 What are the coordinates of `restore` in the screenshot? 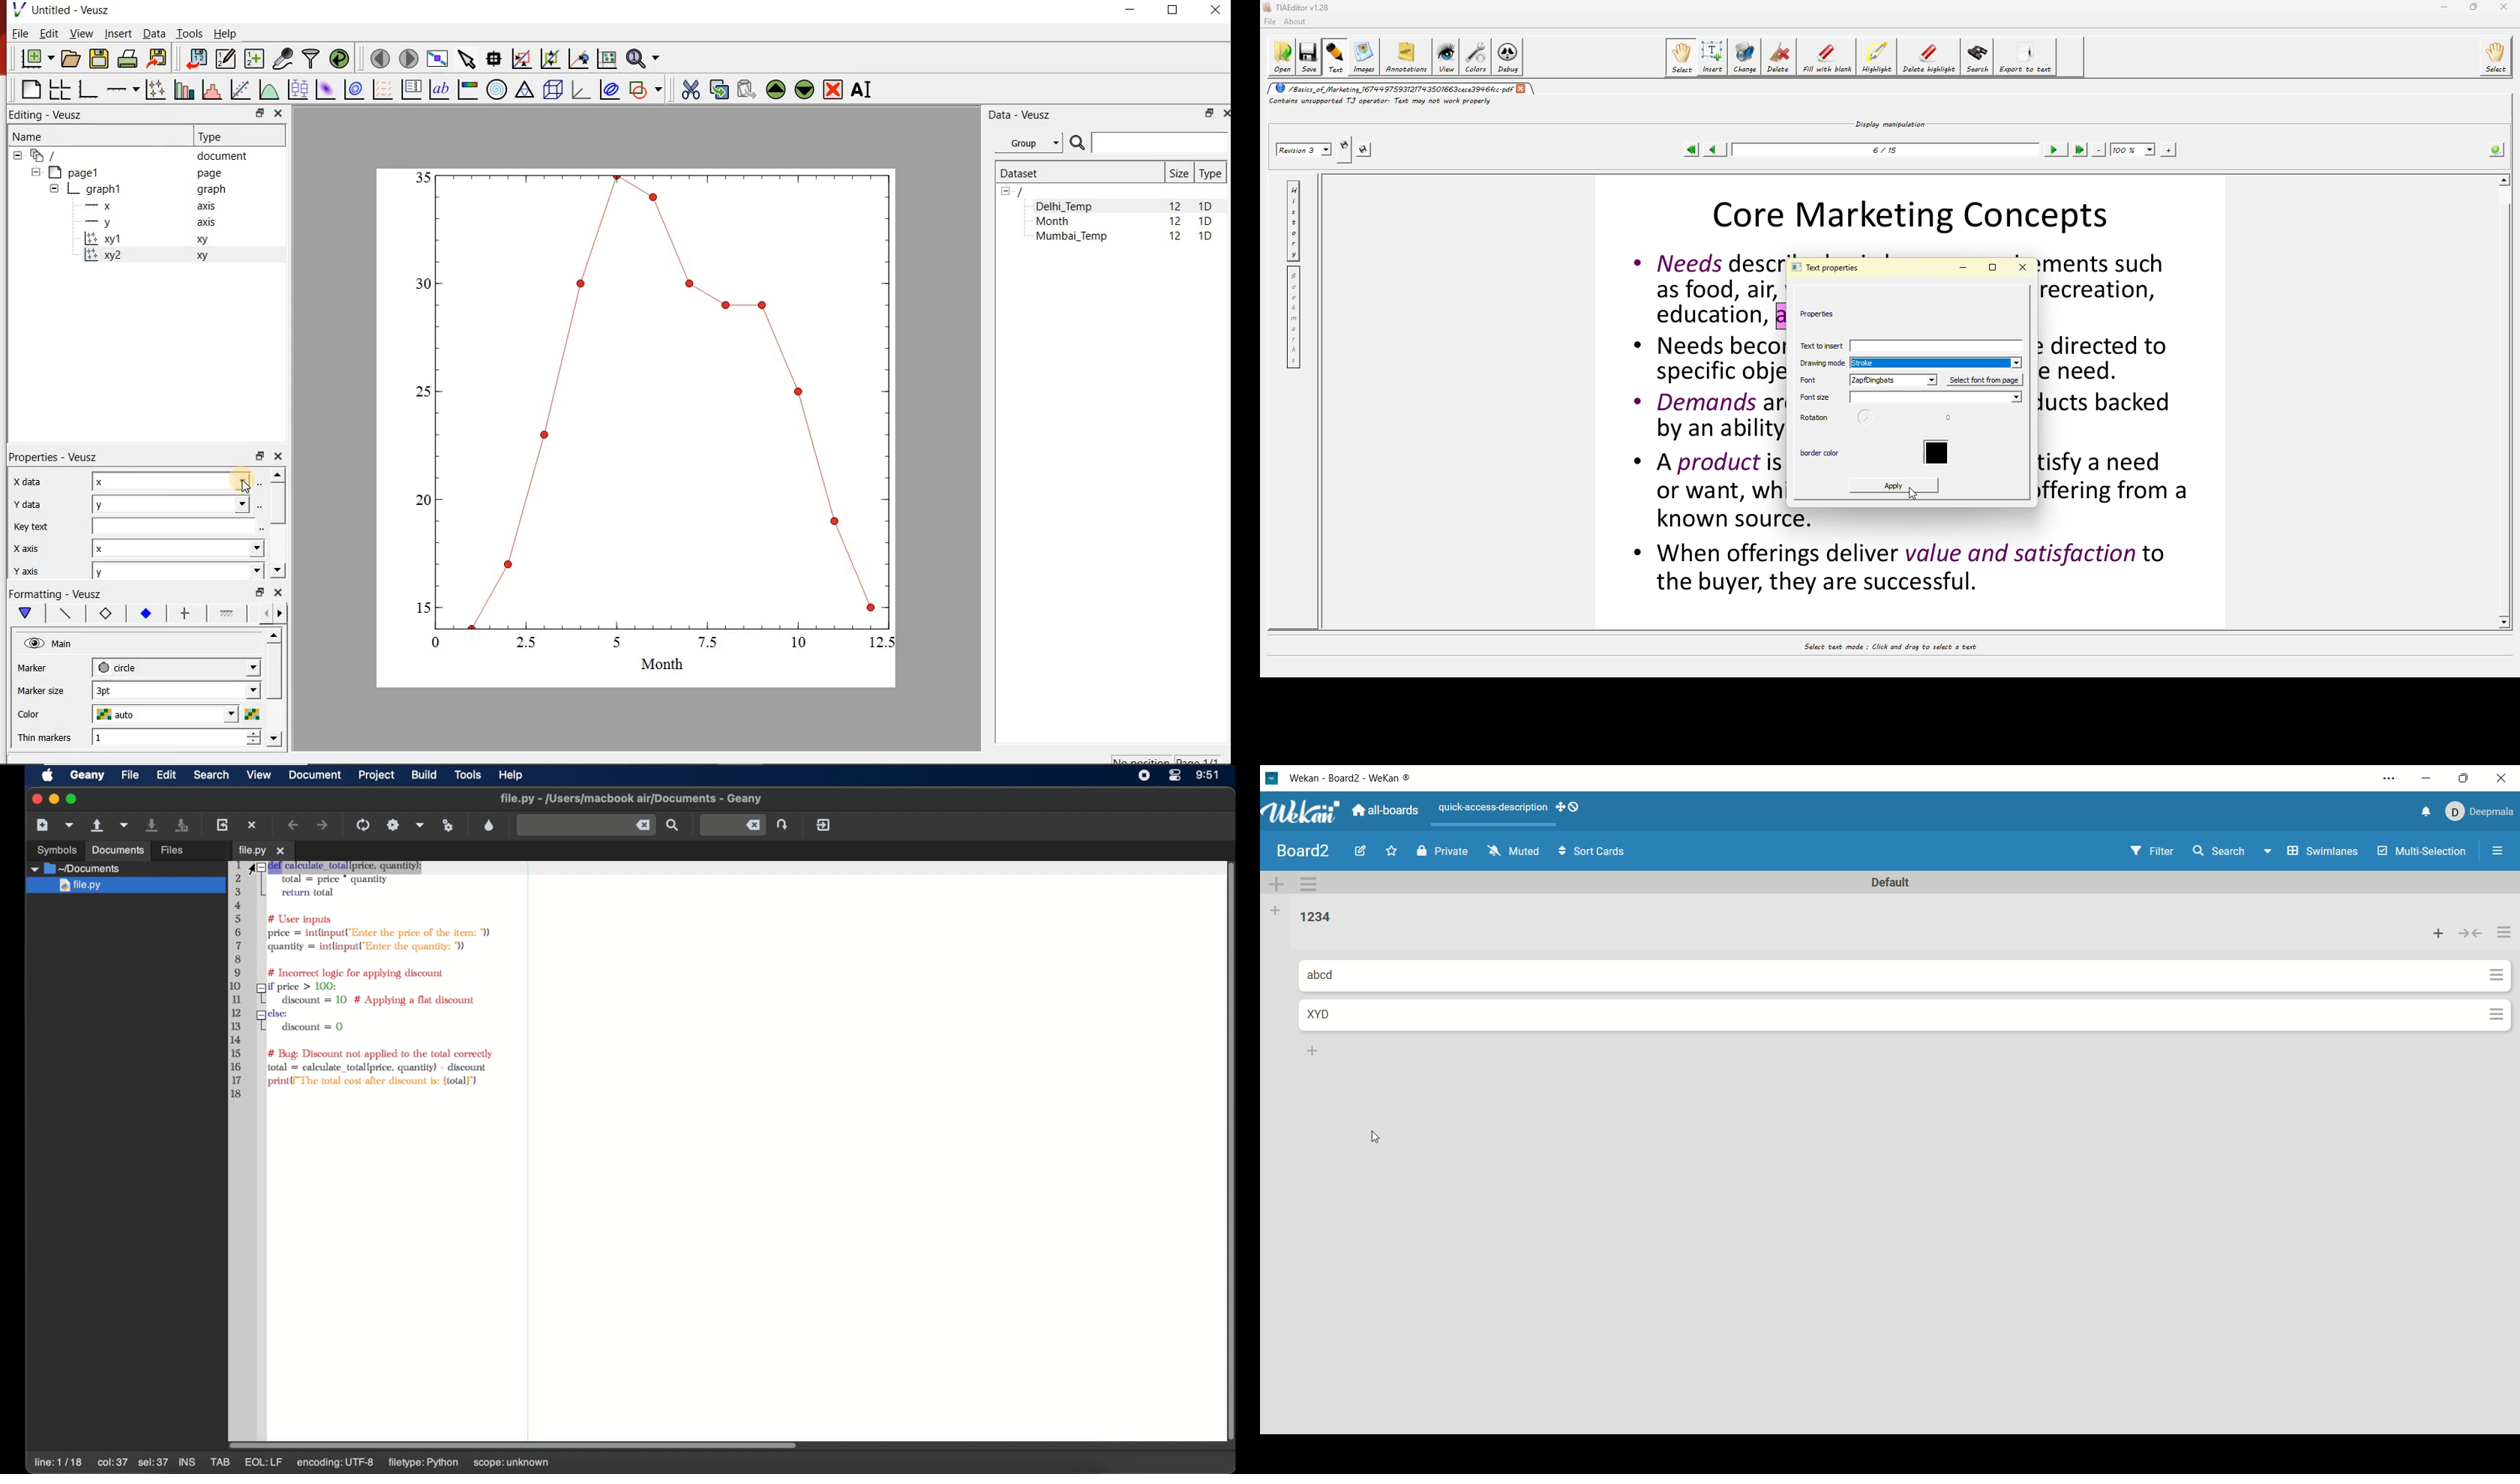 It's located at (262, 591).